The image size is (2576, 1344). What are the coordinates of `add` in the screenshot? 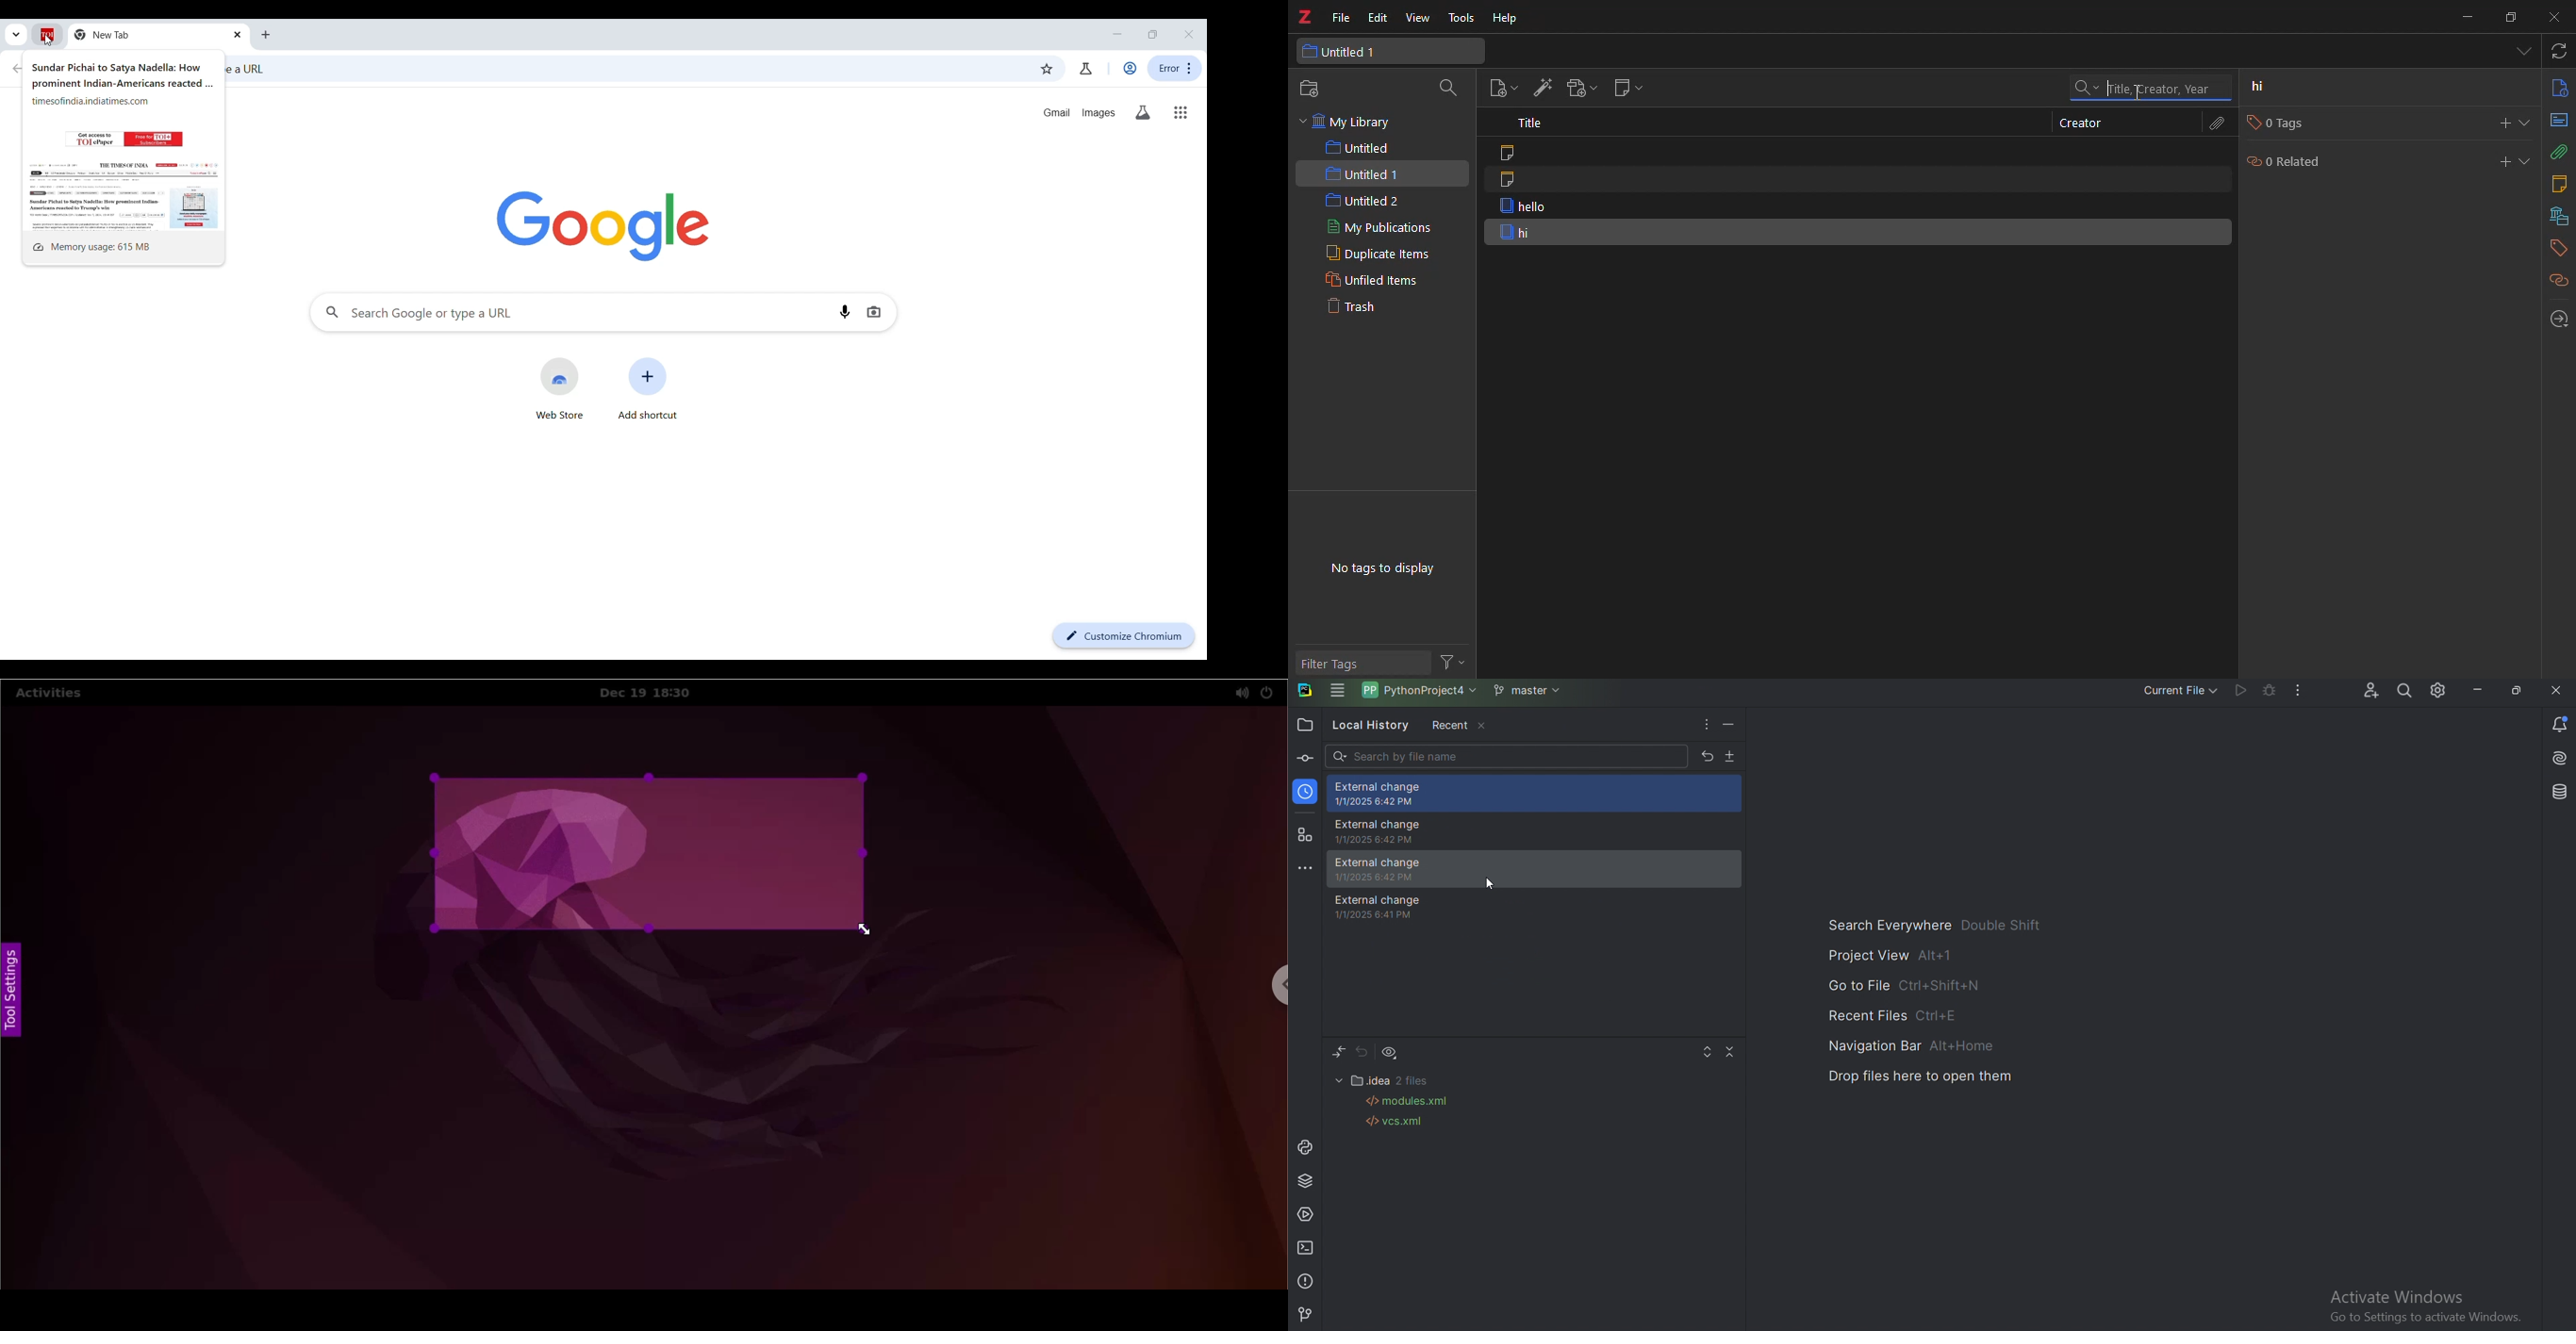 It's located at (2496, 123).